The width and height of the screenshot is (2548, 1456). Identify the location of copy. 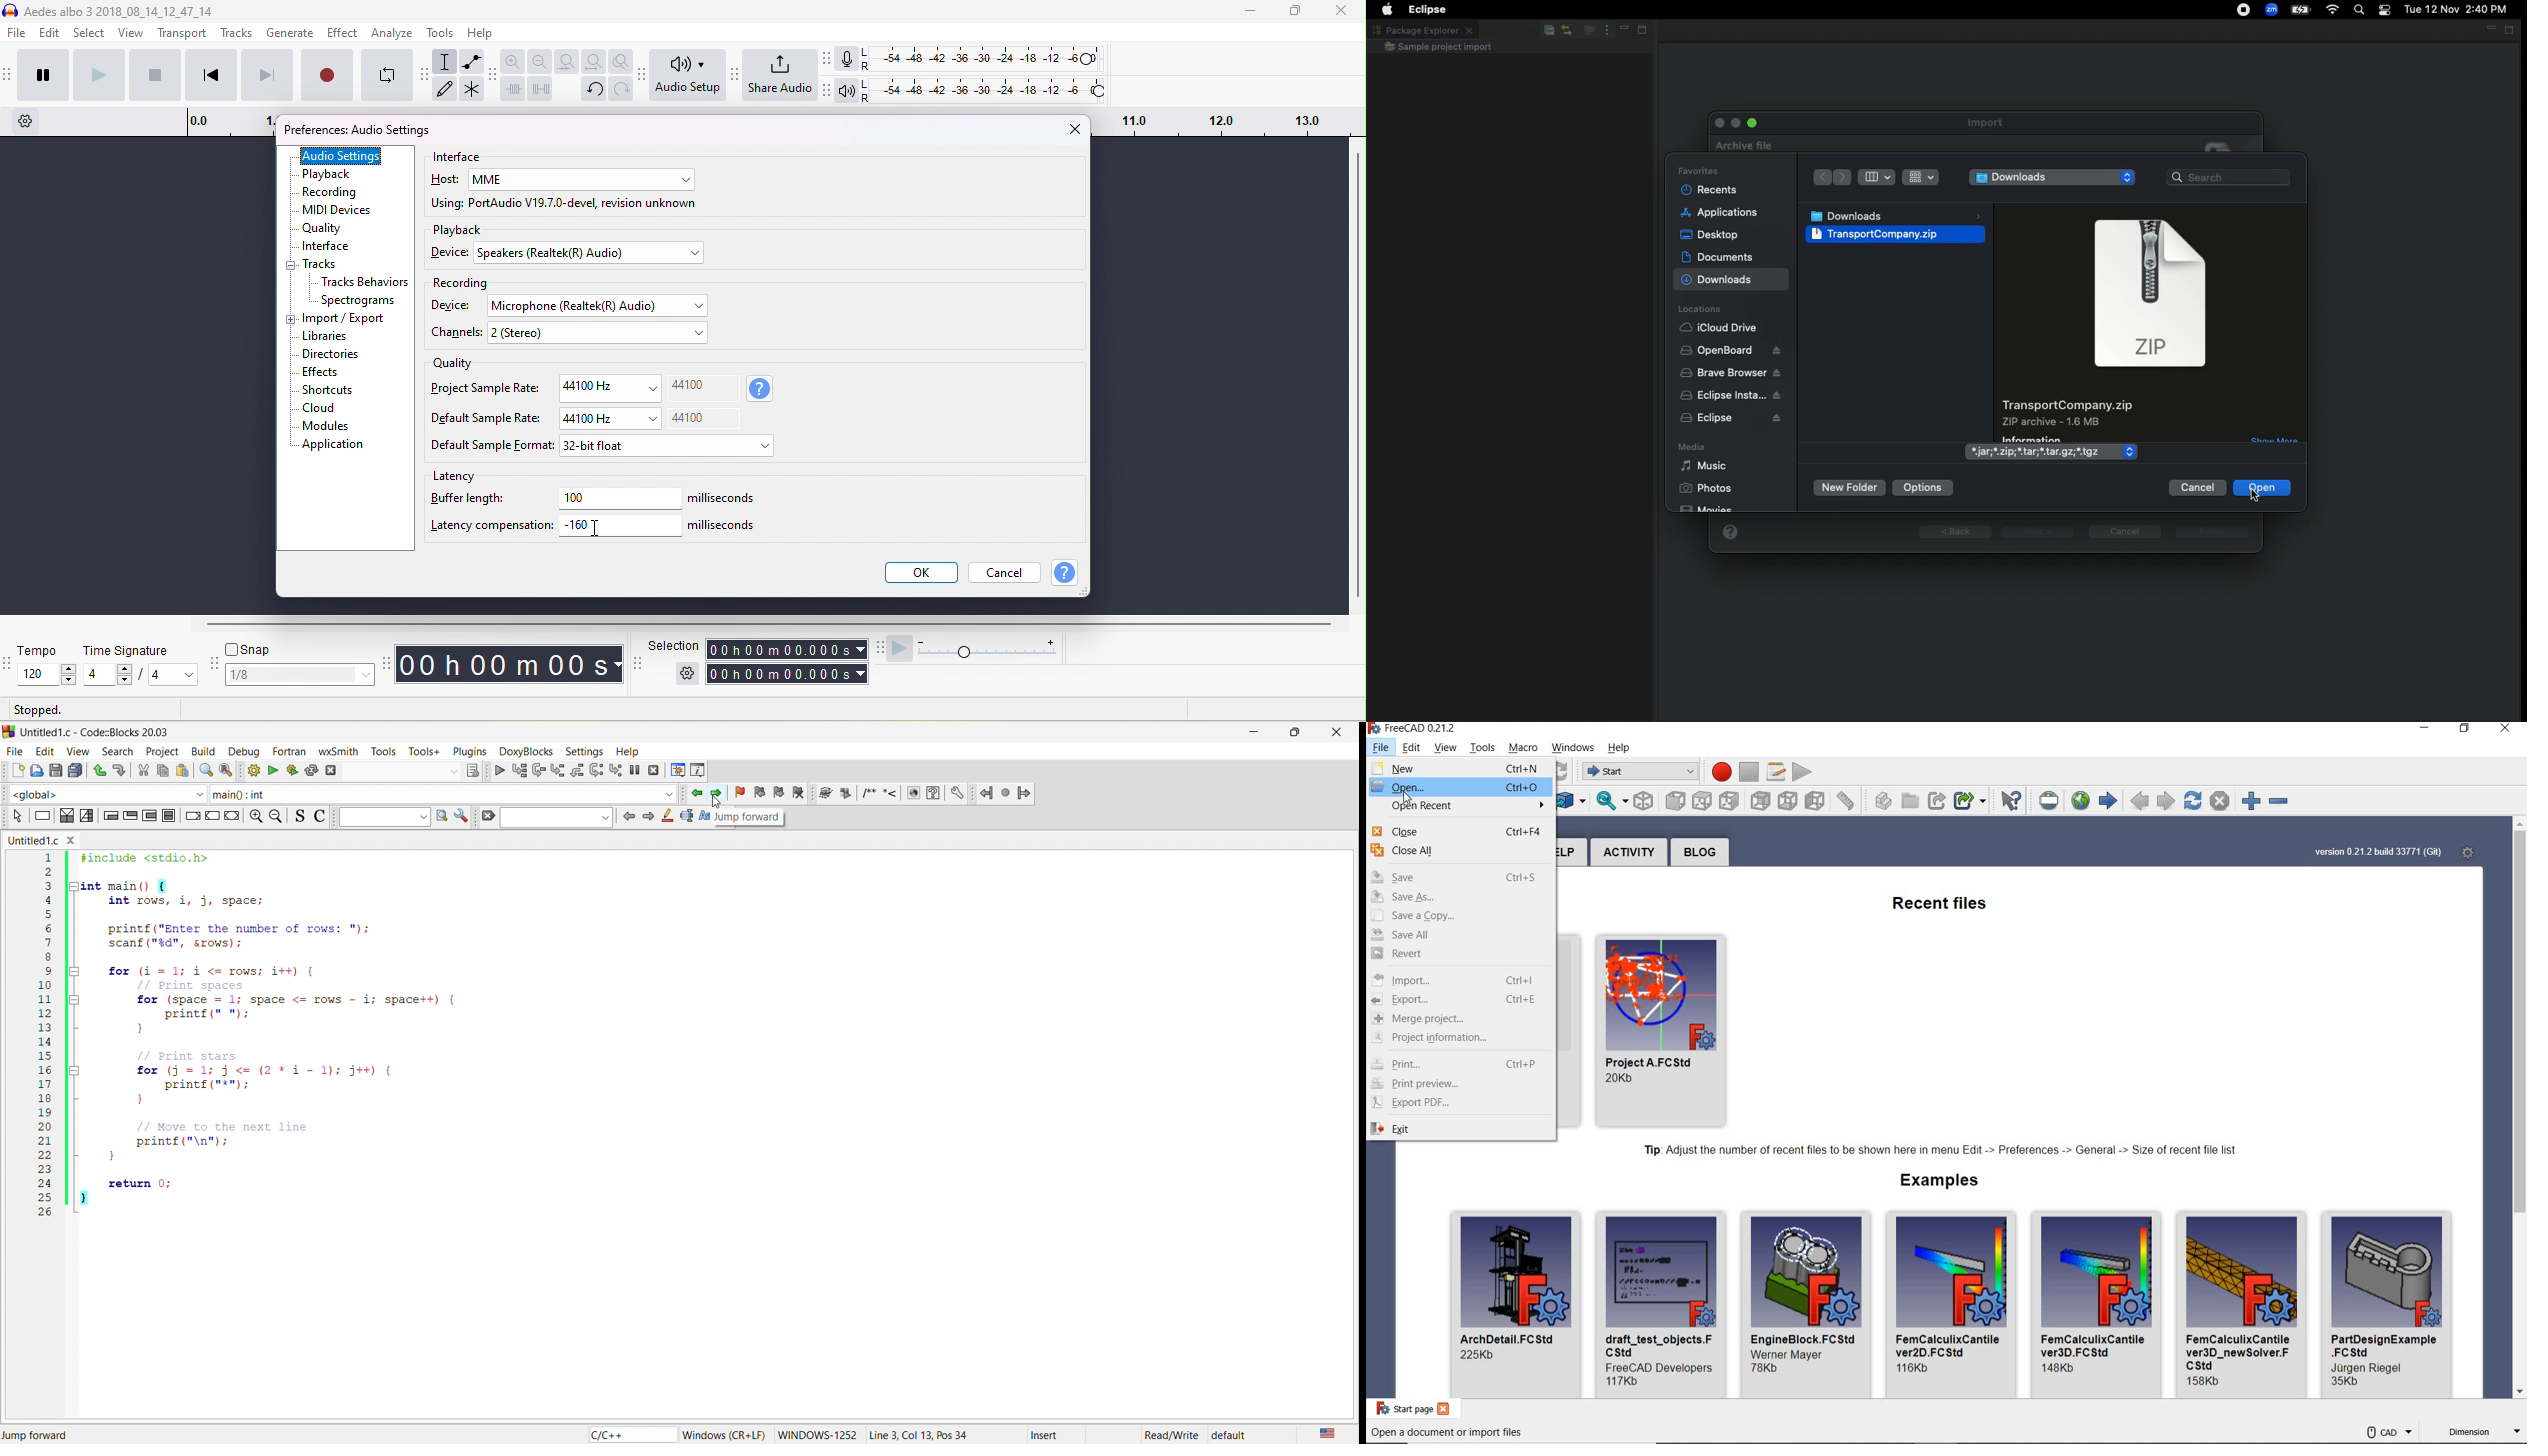
(159, 772).